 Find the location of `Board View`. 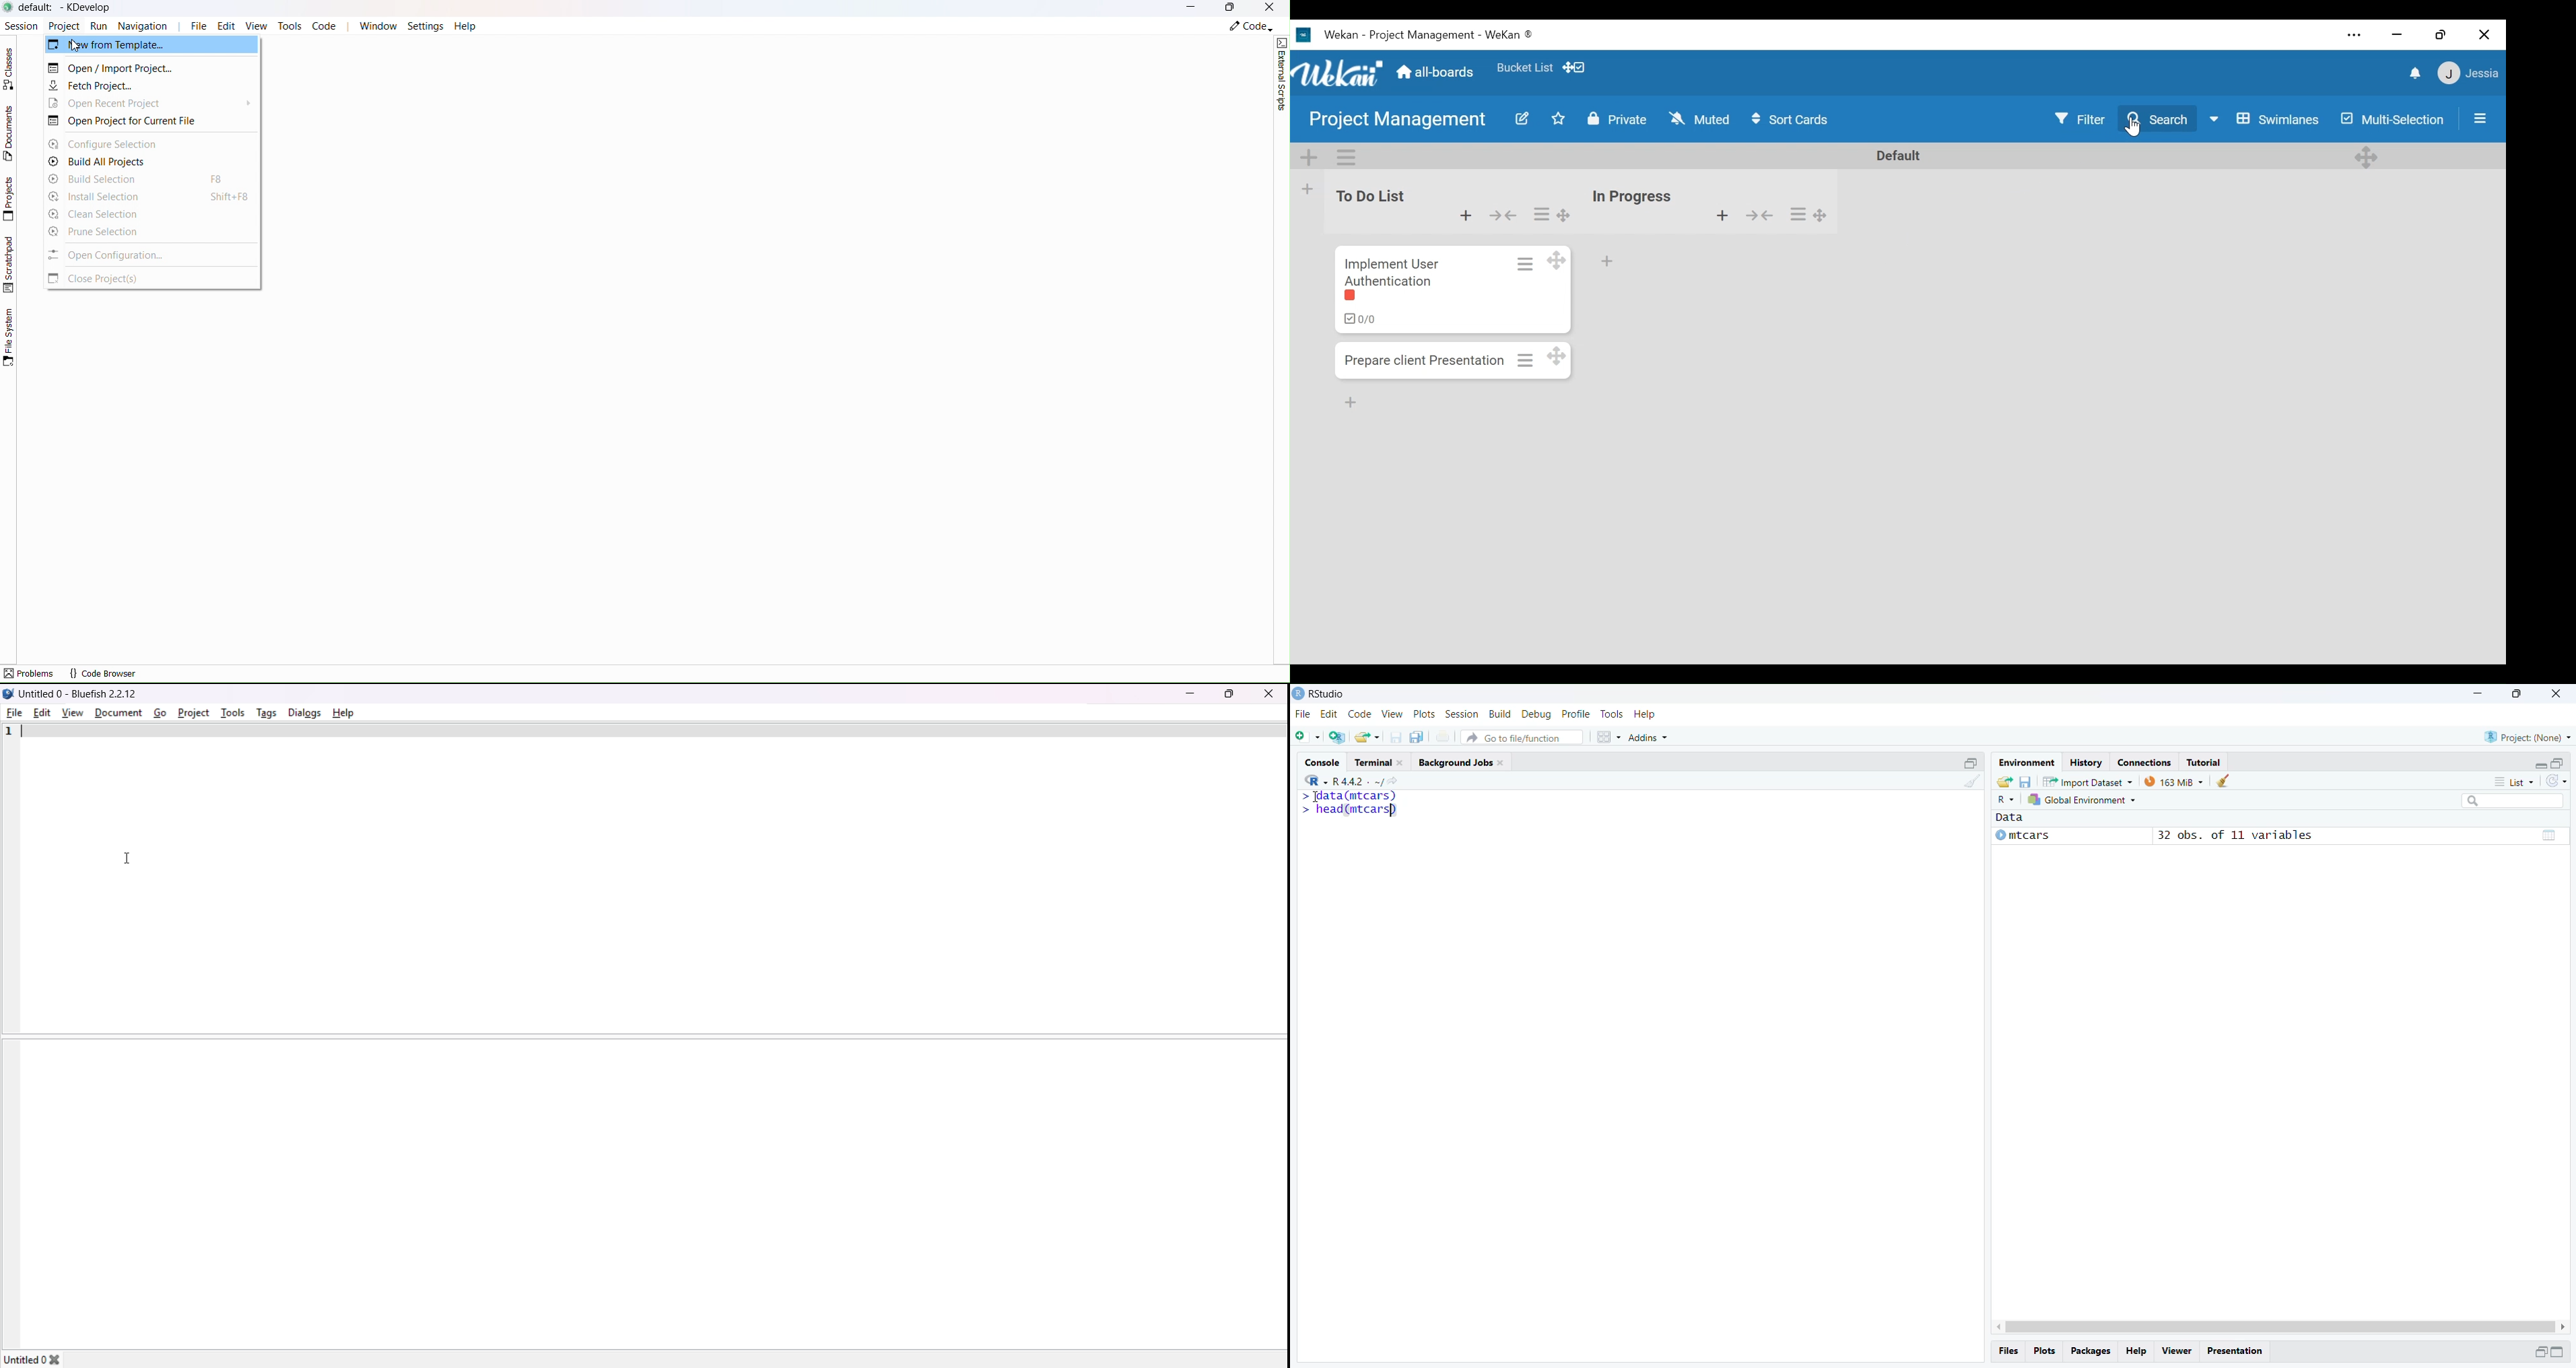

Board View is located at coordinates (2262, 118).